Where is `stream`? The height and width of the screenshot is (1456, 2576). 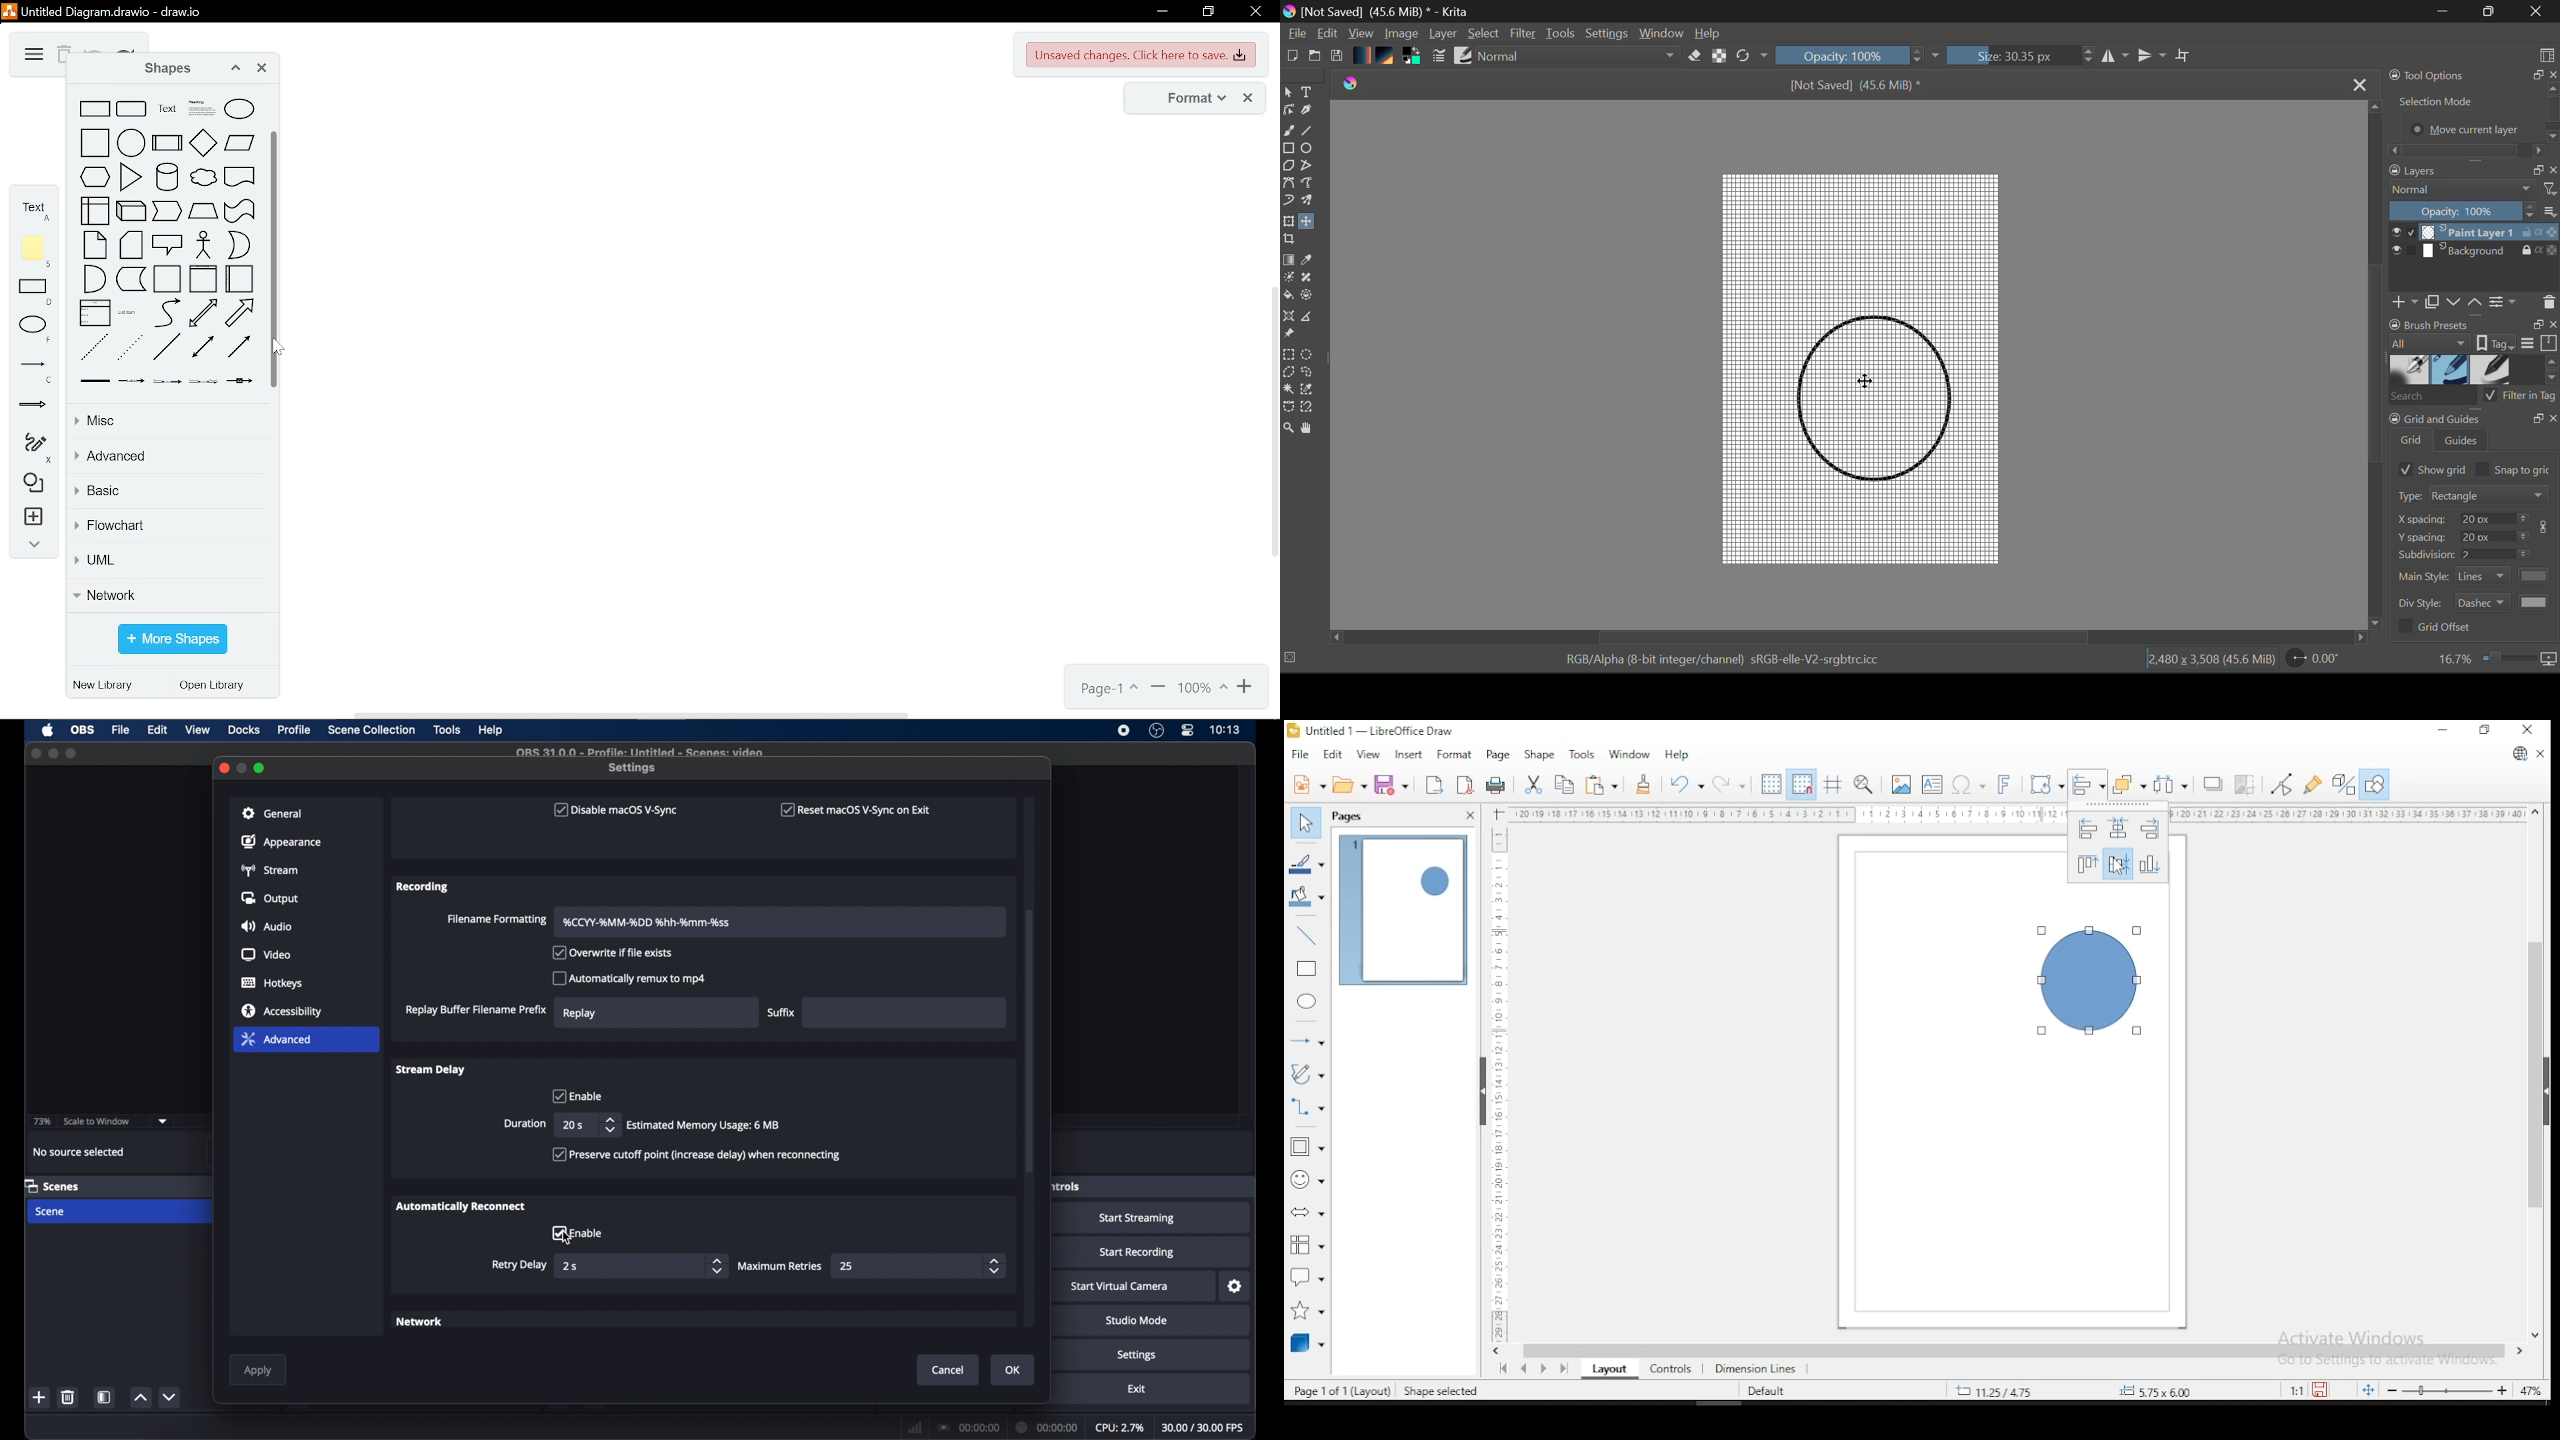
stream is located at coordinates (269, 870).